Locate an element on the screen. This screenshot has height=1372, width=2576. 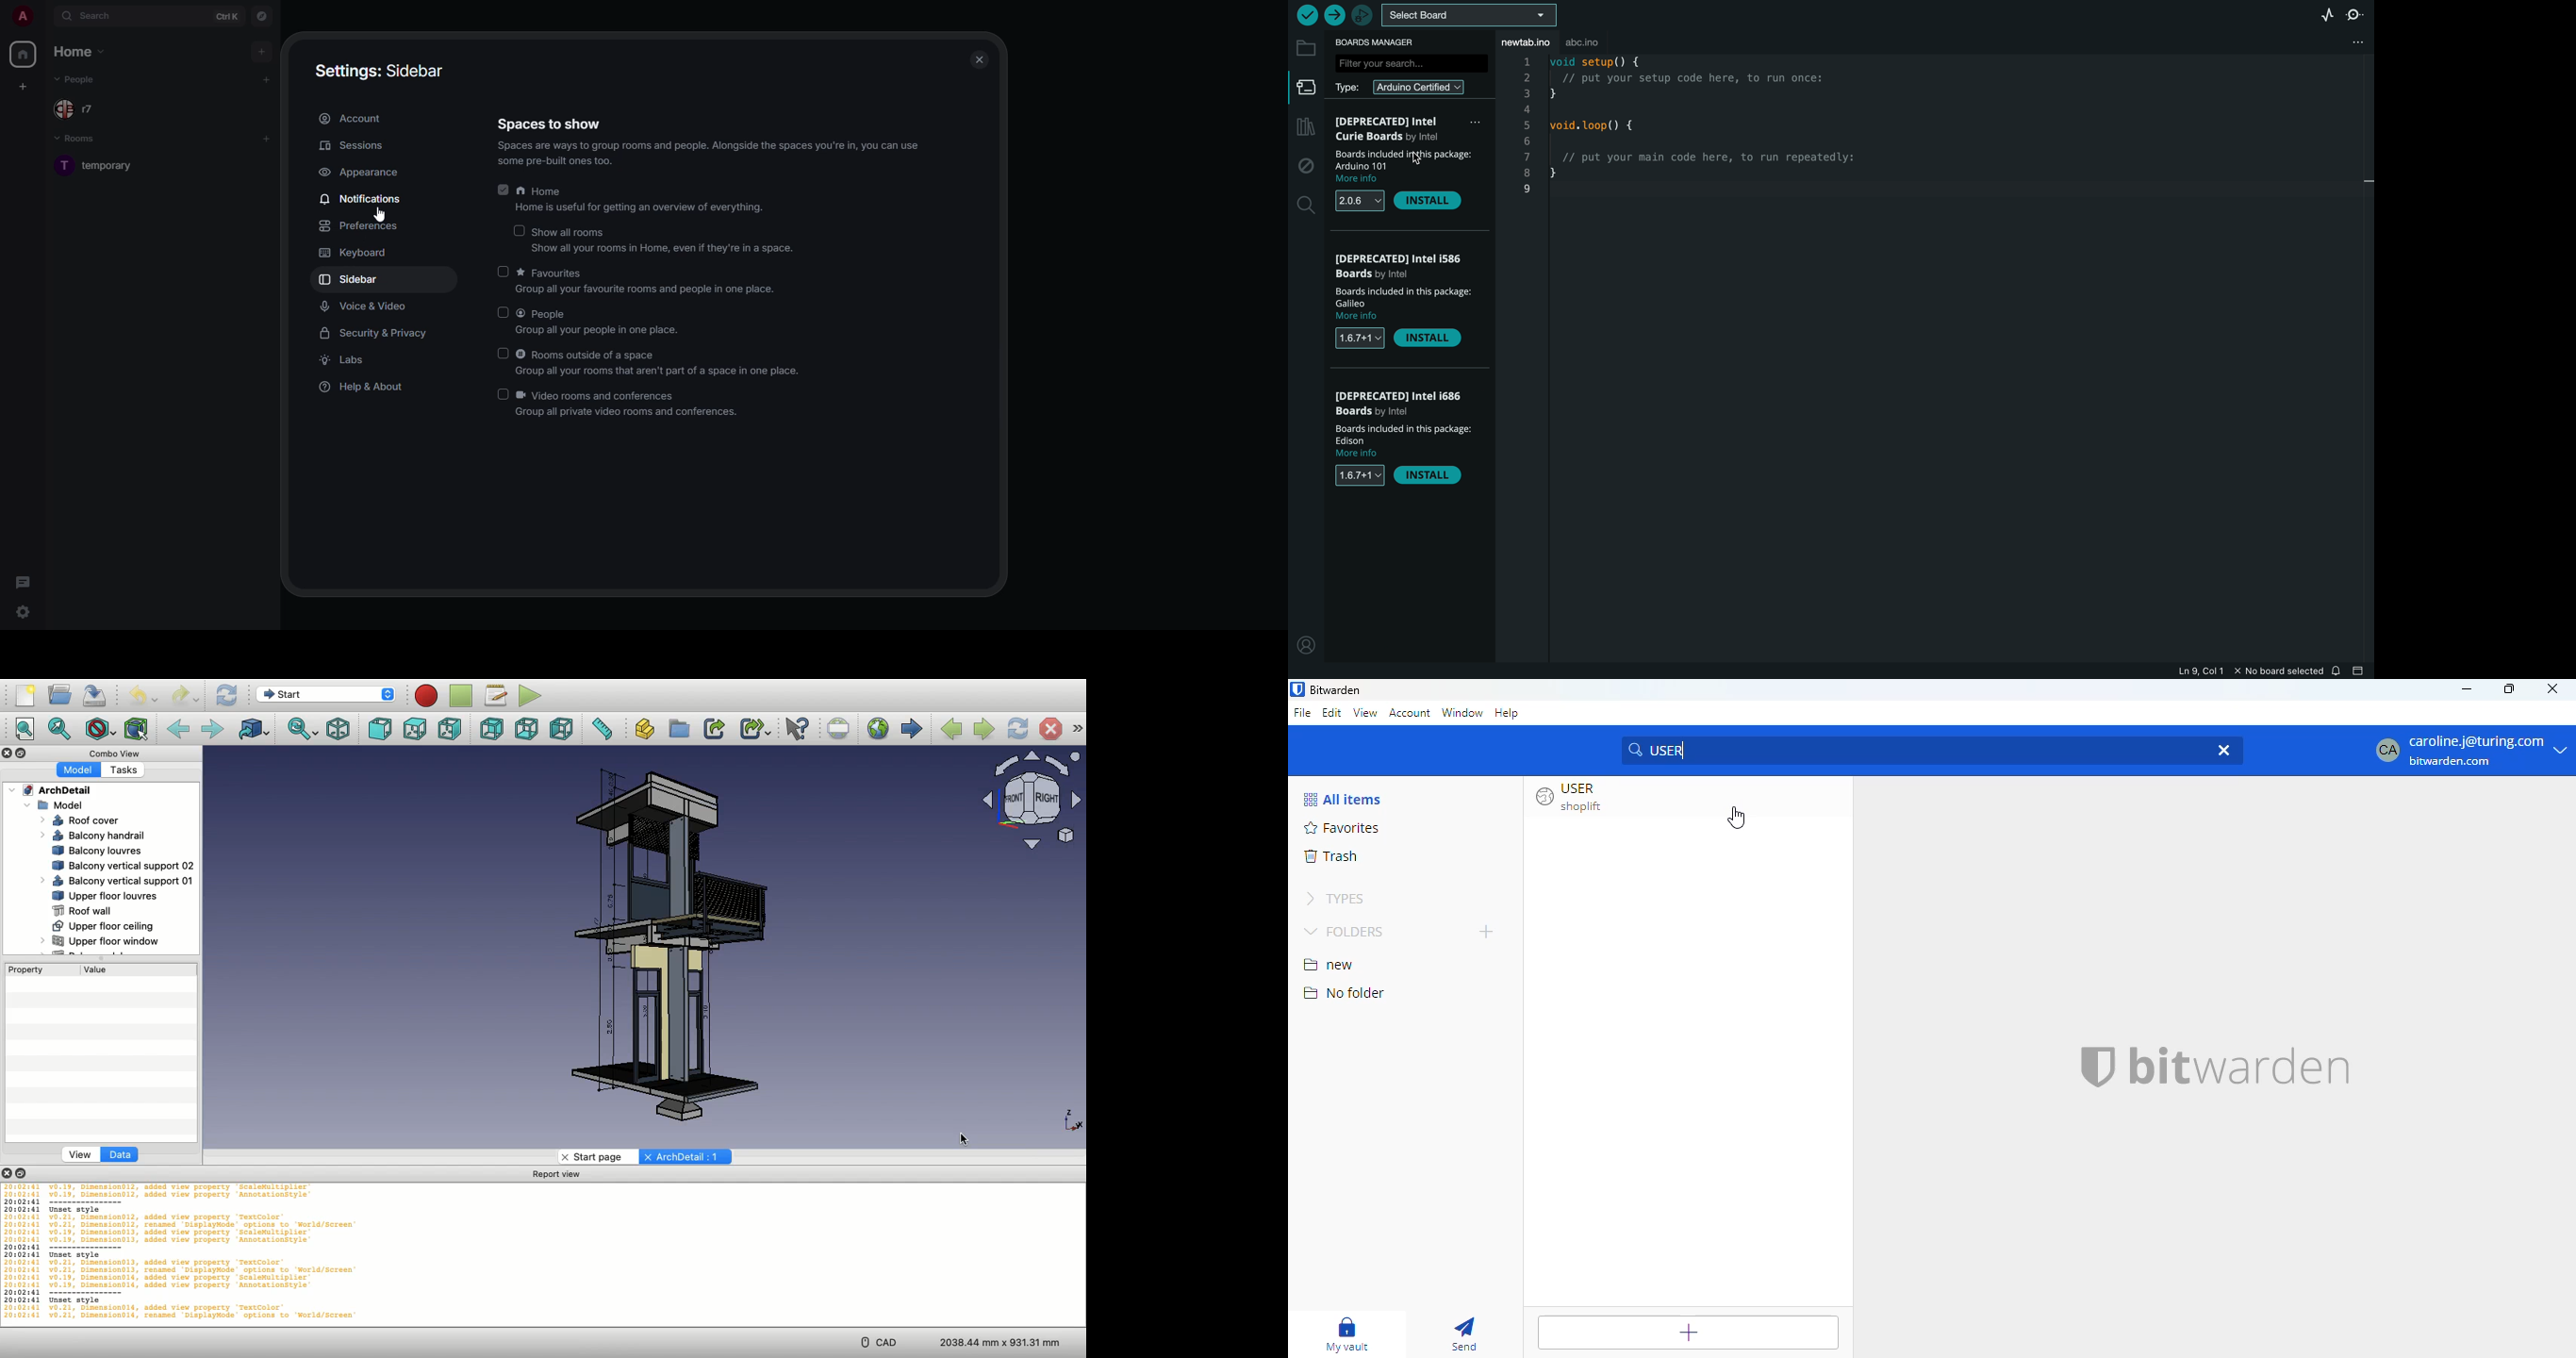
Next page is located at coordinates (984, 729).